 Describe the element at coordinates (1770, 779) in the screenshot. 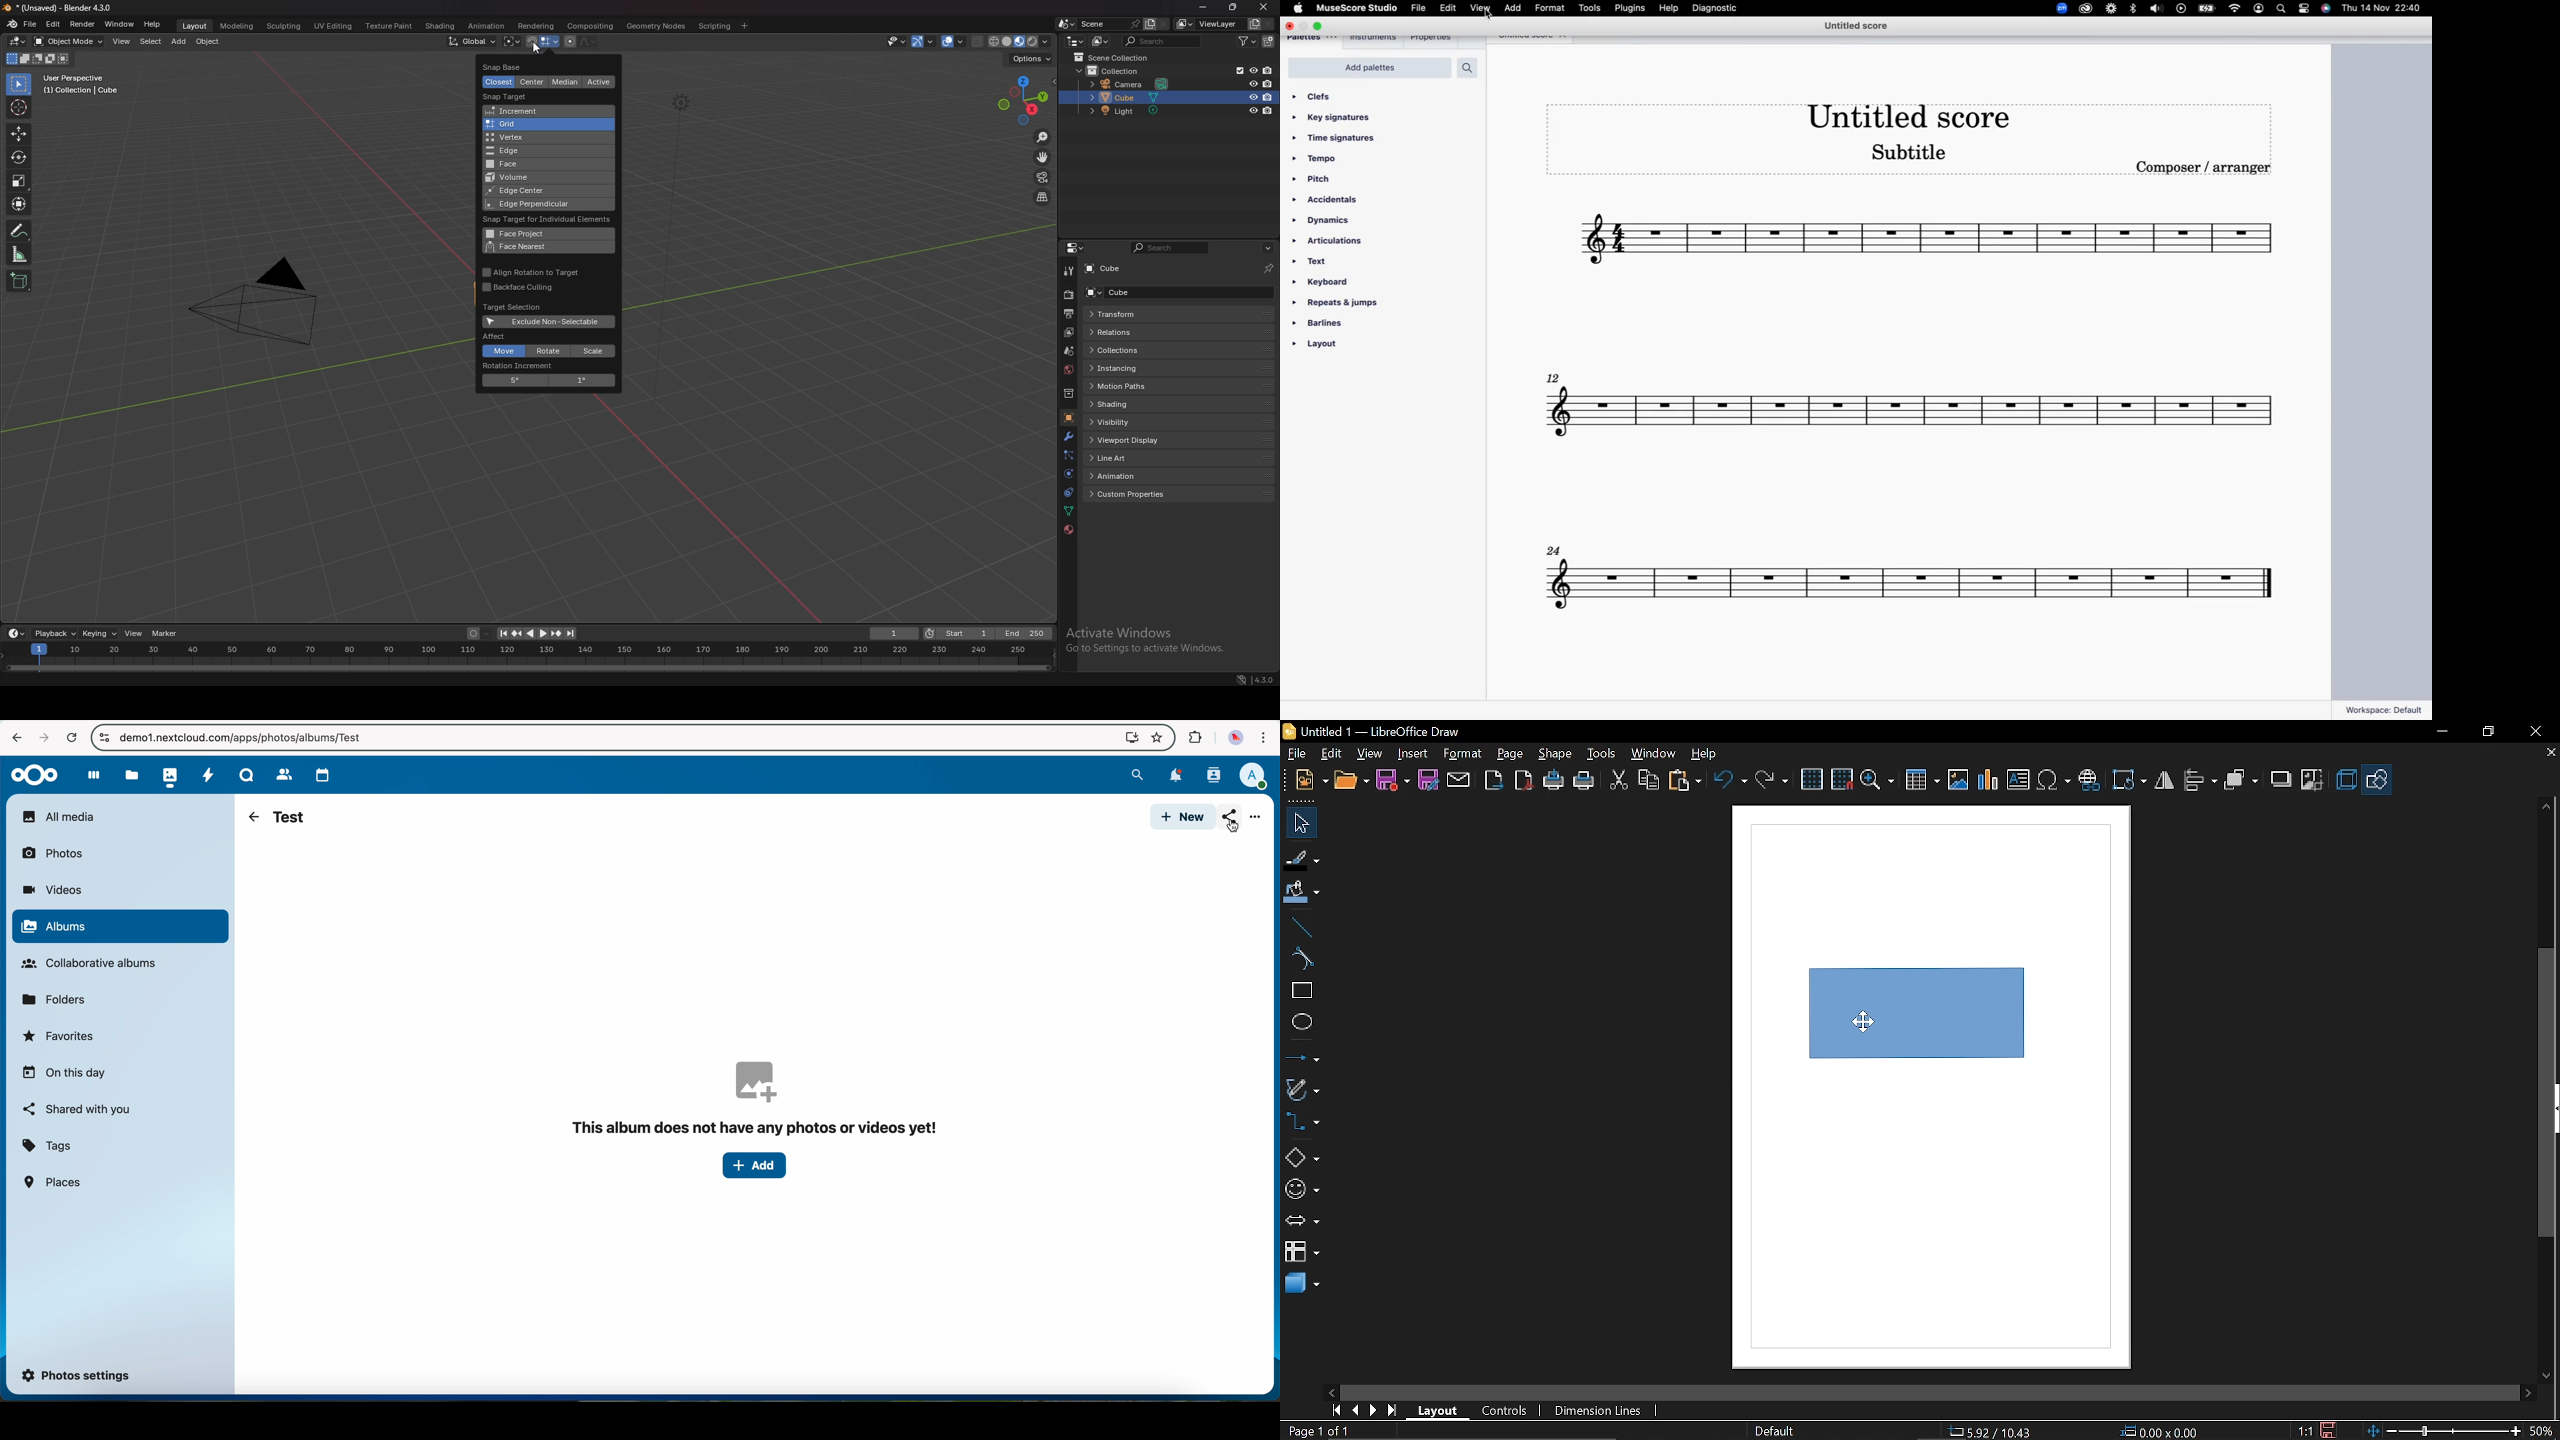

I see `Redo` at that location.